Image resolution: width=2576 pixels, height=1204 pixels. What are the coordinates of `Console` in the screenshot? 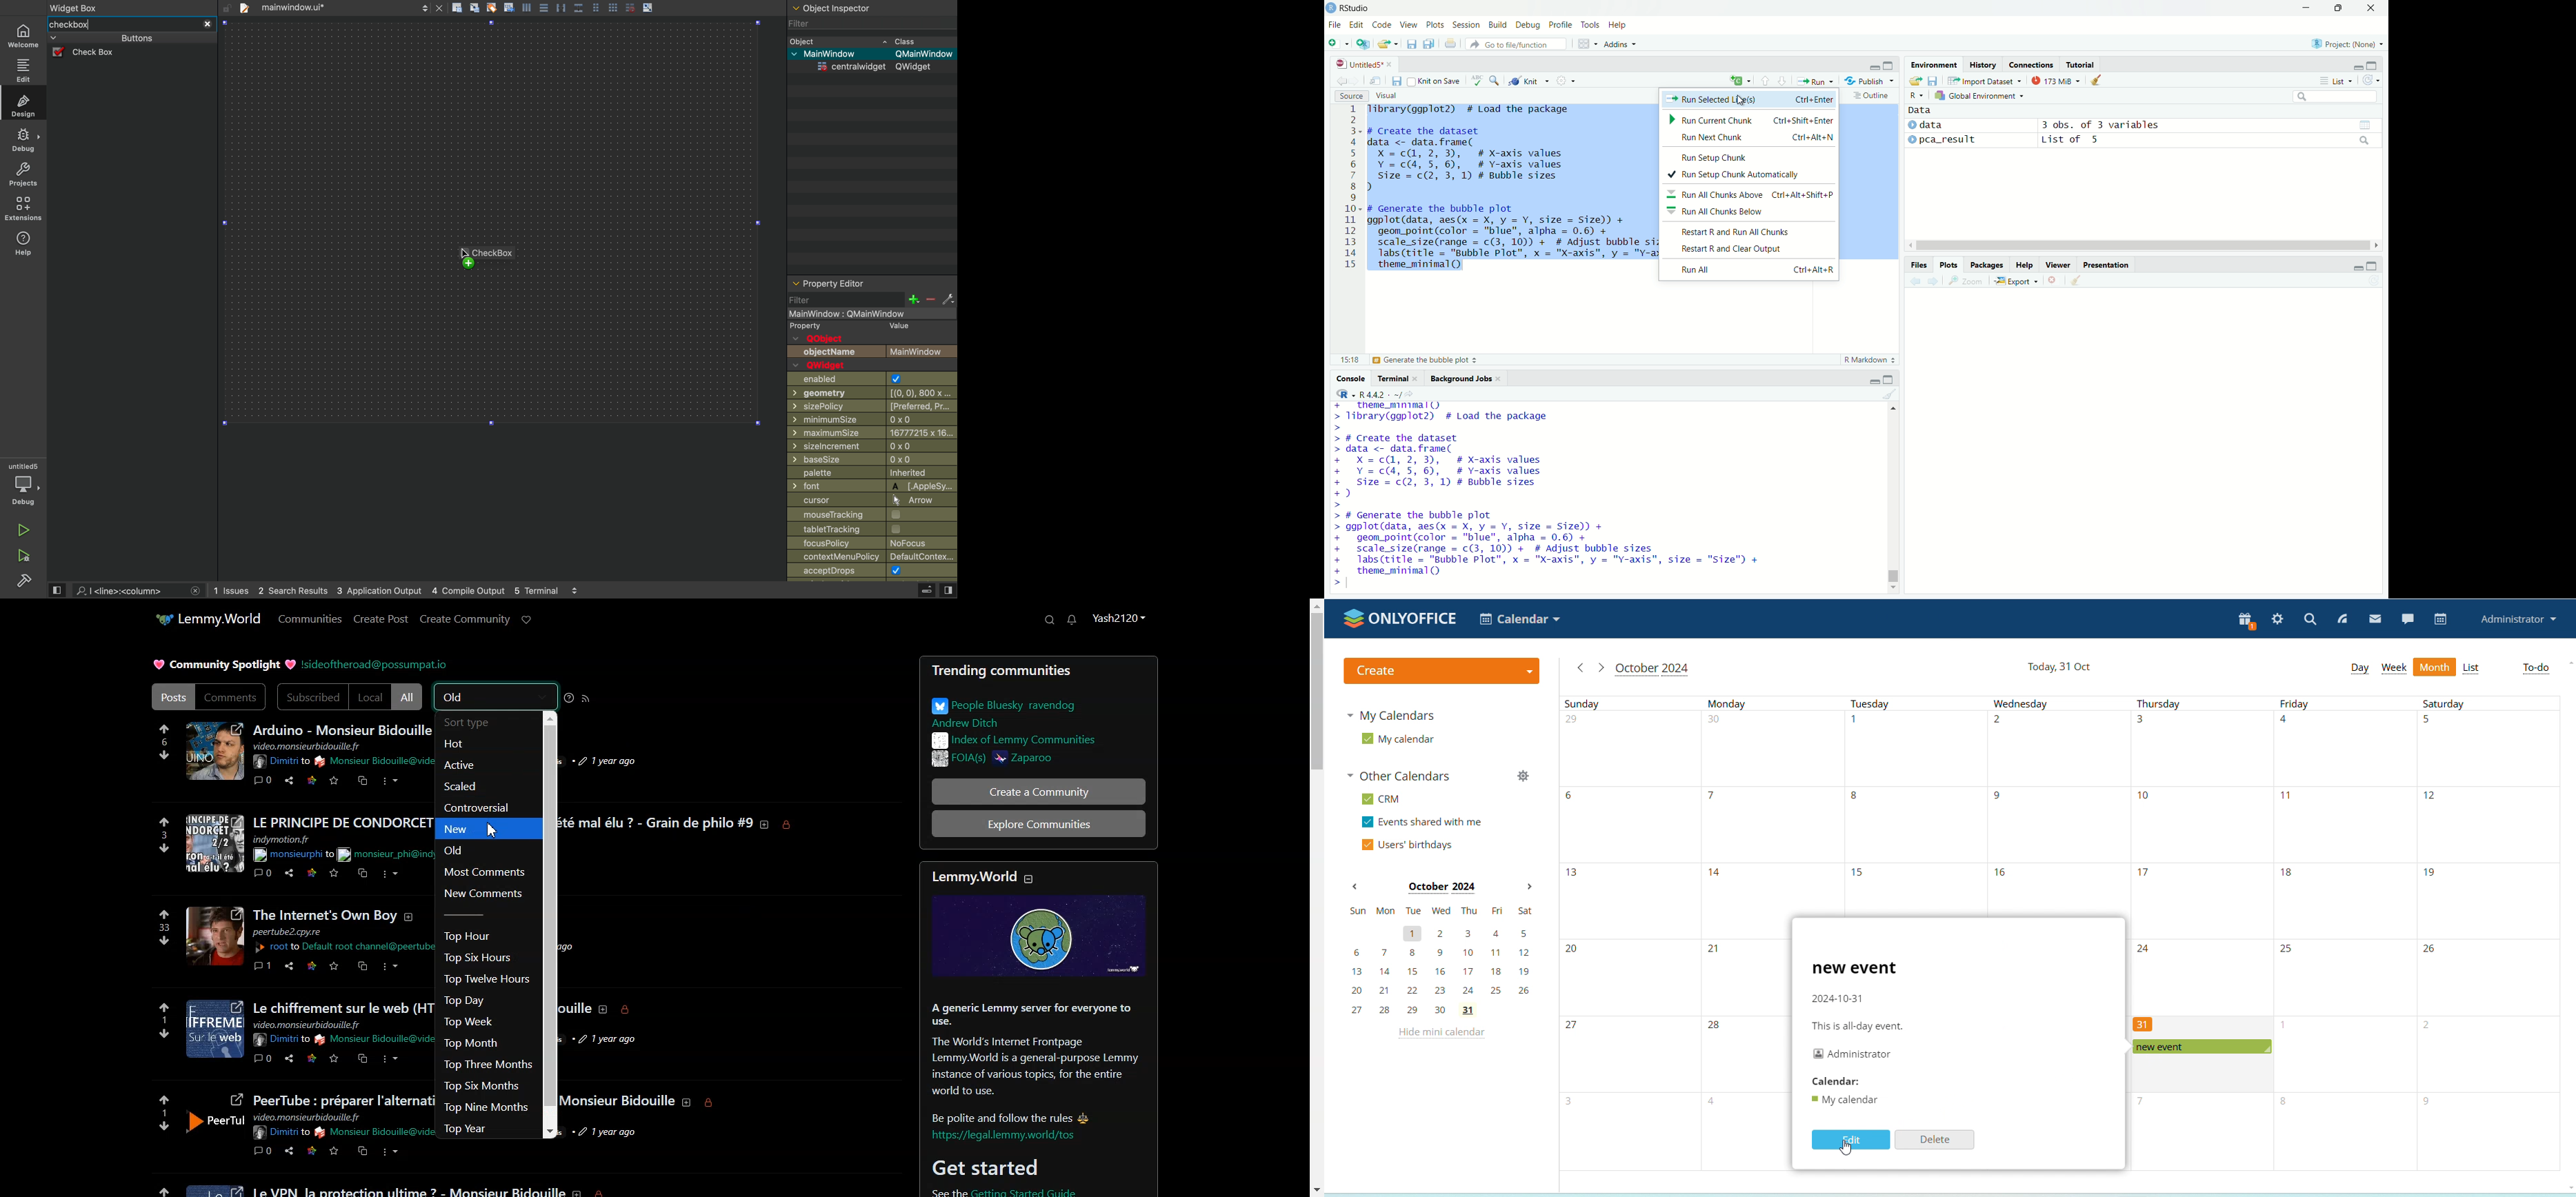 It's located at (1352, 378).